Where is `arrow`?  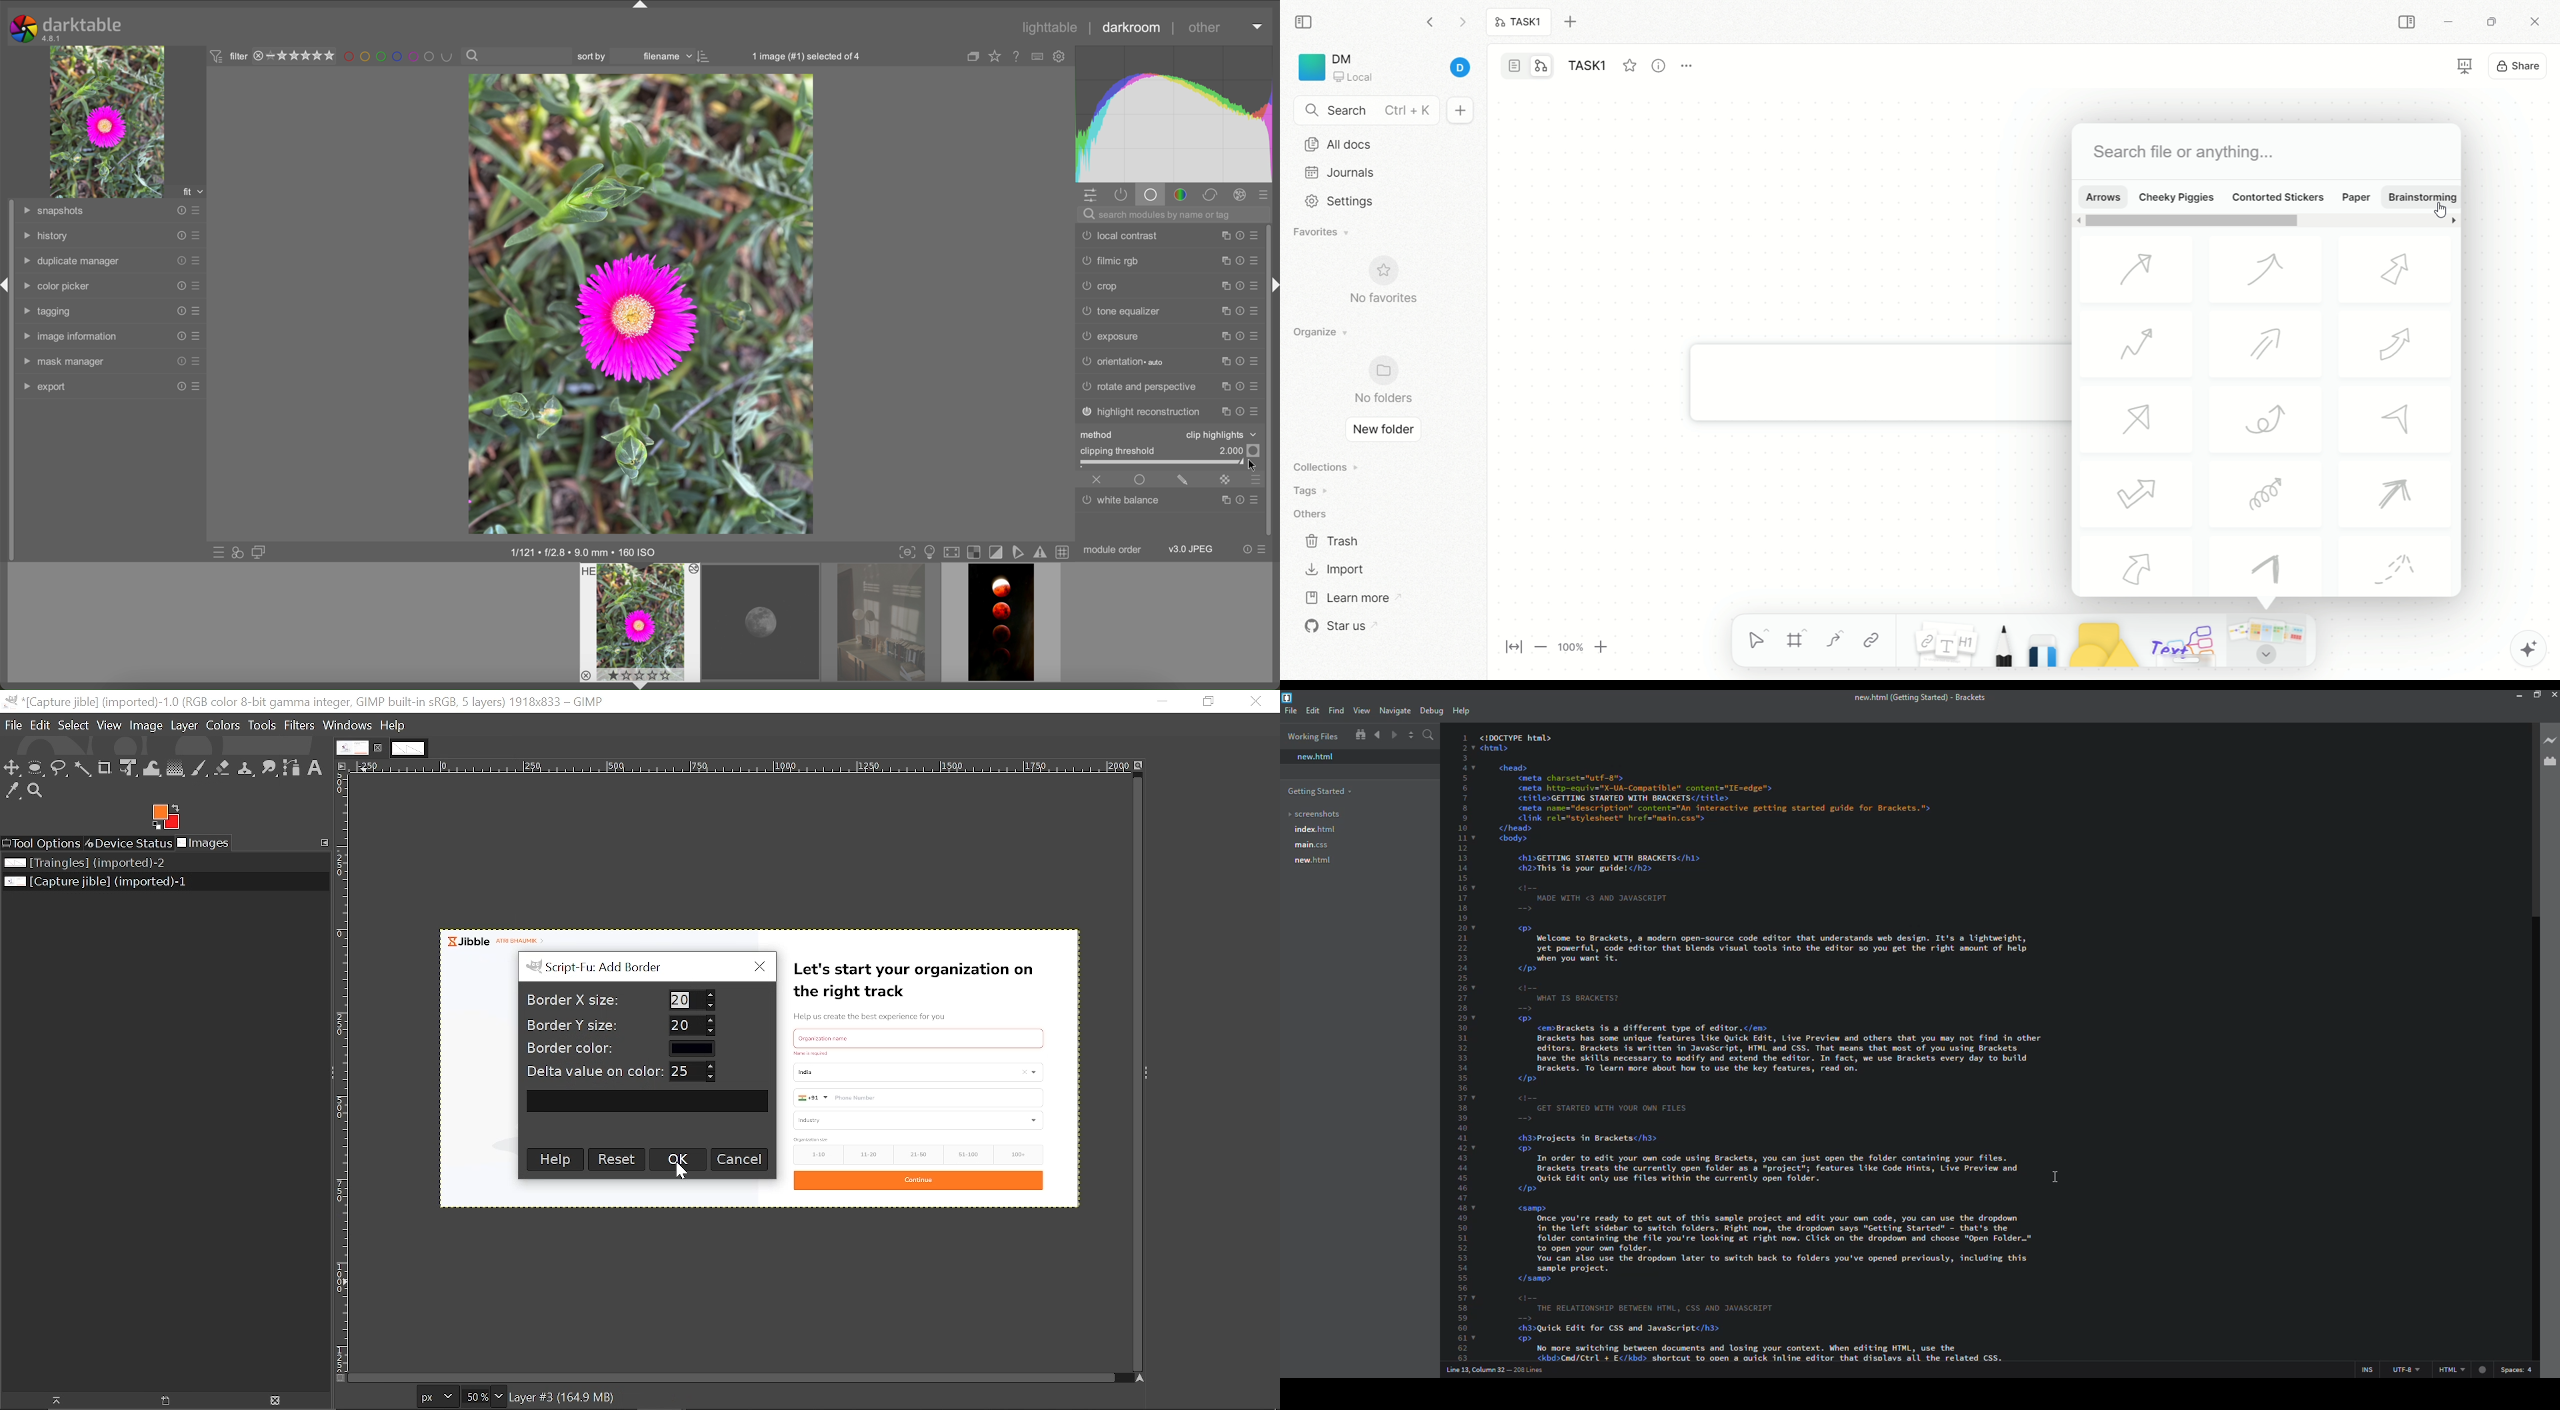 arrow is located at coordinates (1275, 285).